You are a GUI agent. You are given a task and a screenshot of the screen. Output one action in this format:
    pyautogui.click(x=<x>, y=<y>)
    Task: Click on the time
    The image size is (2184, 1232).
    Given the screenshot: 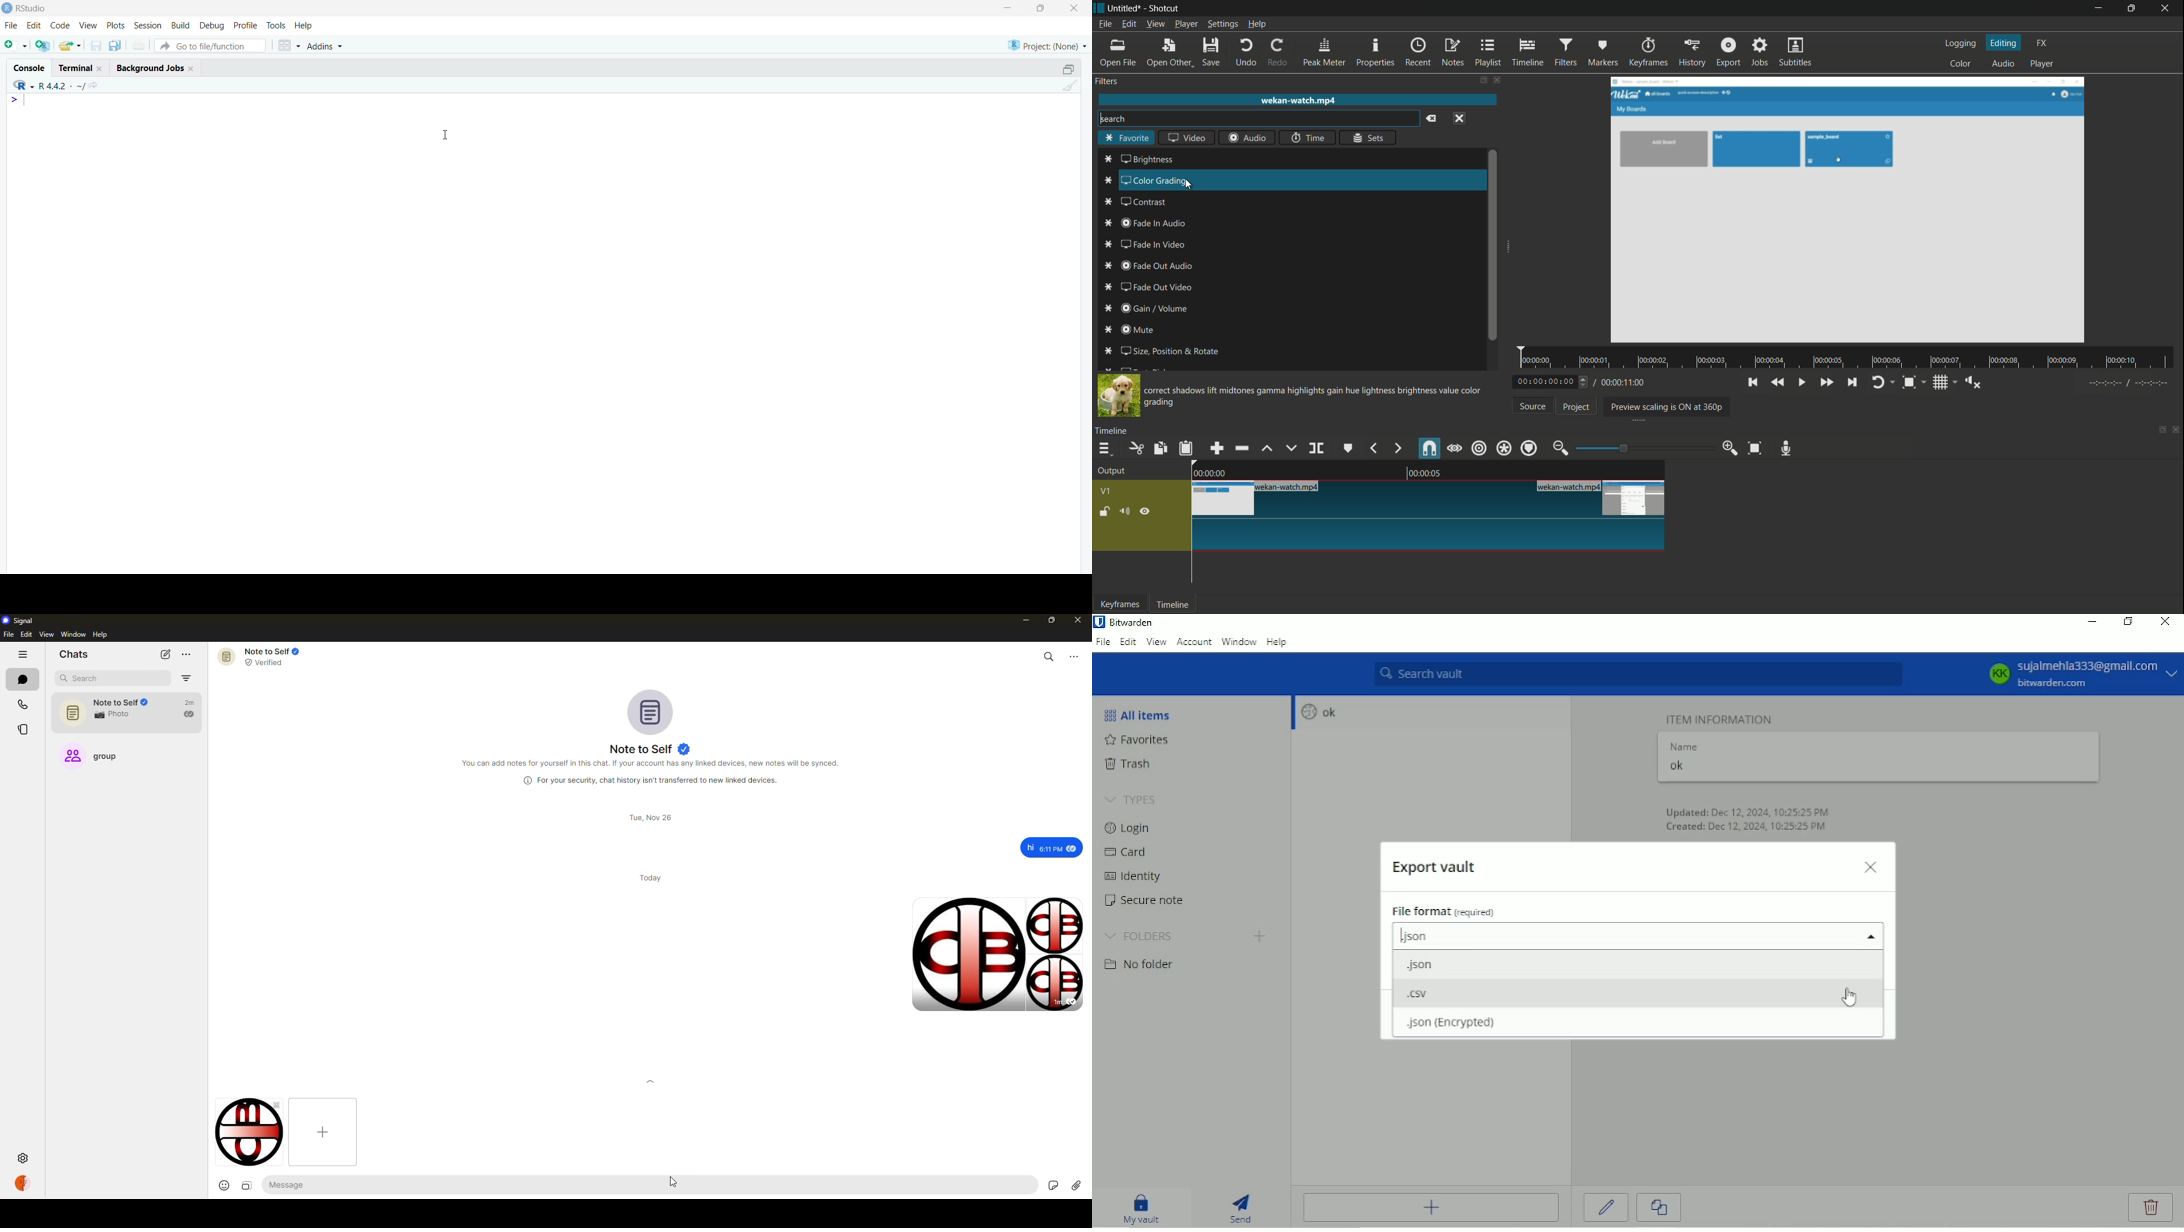 What is the action you would take?
    pyautogui.click(x=1850, y=358)
    